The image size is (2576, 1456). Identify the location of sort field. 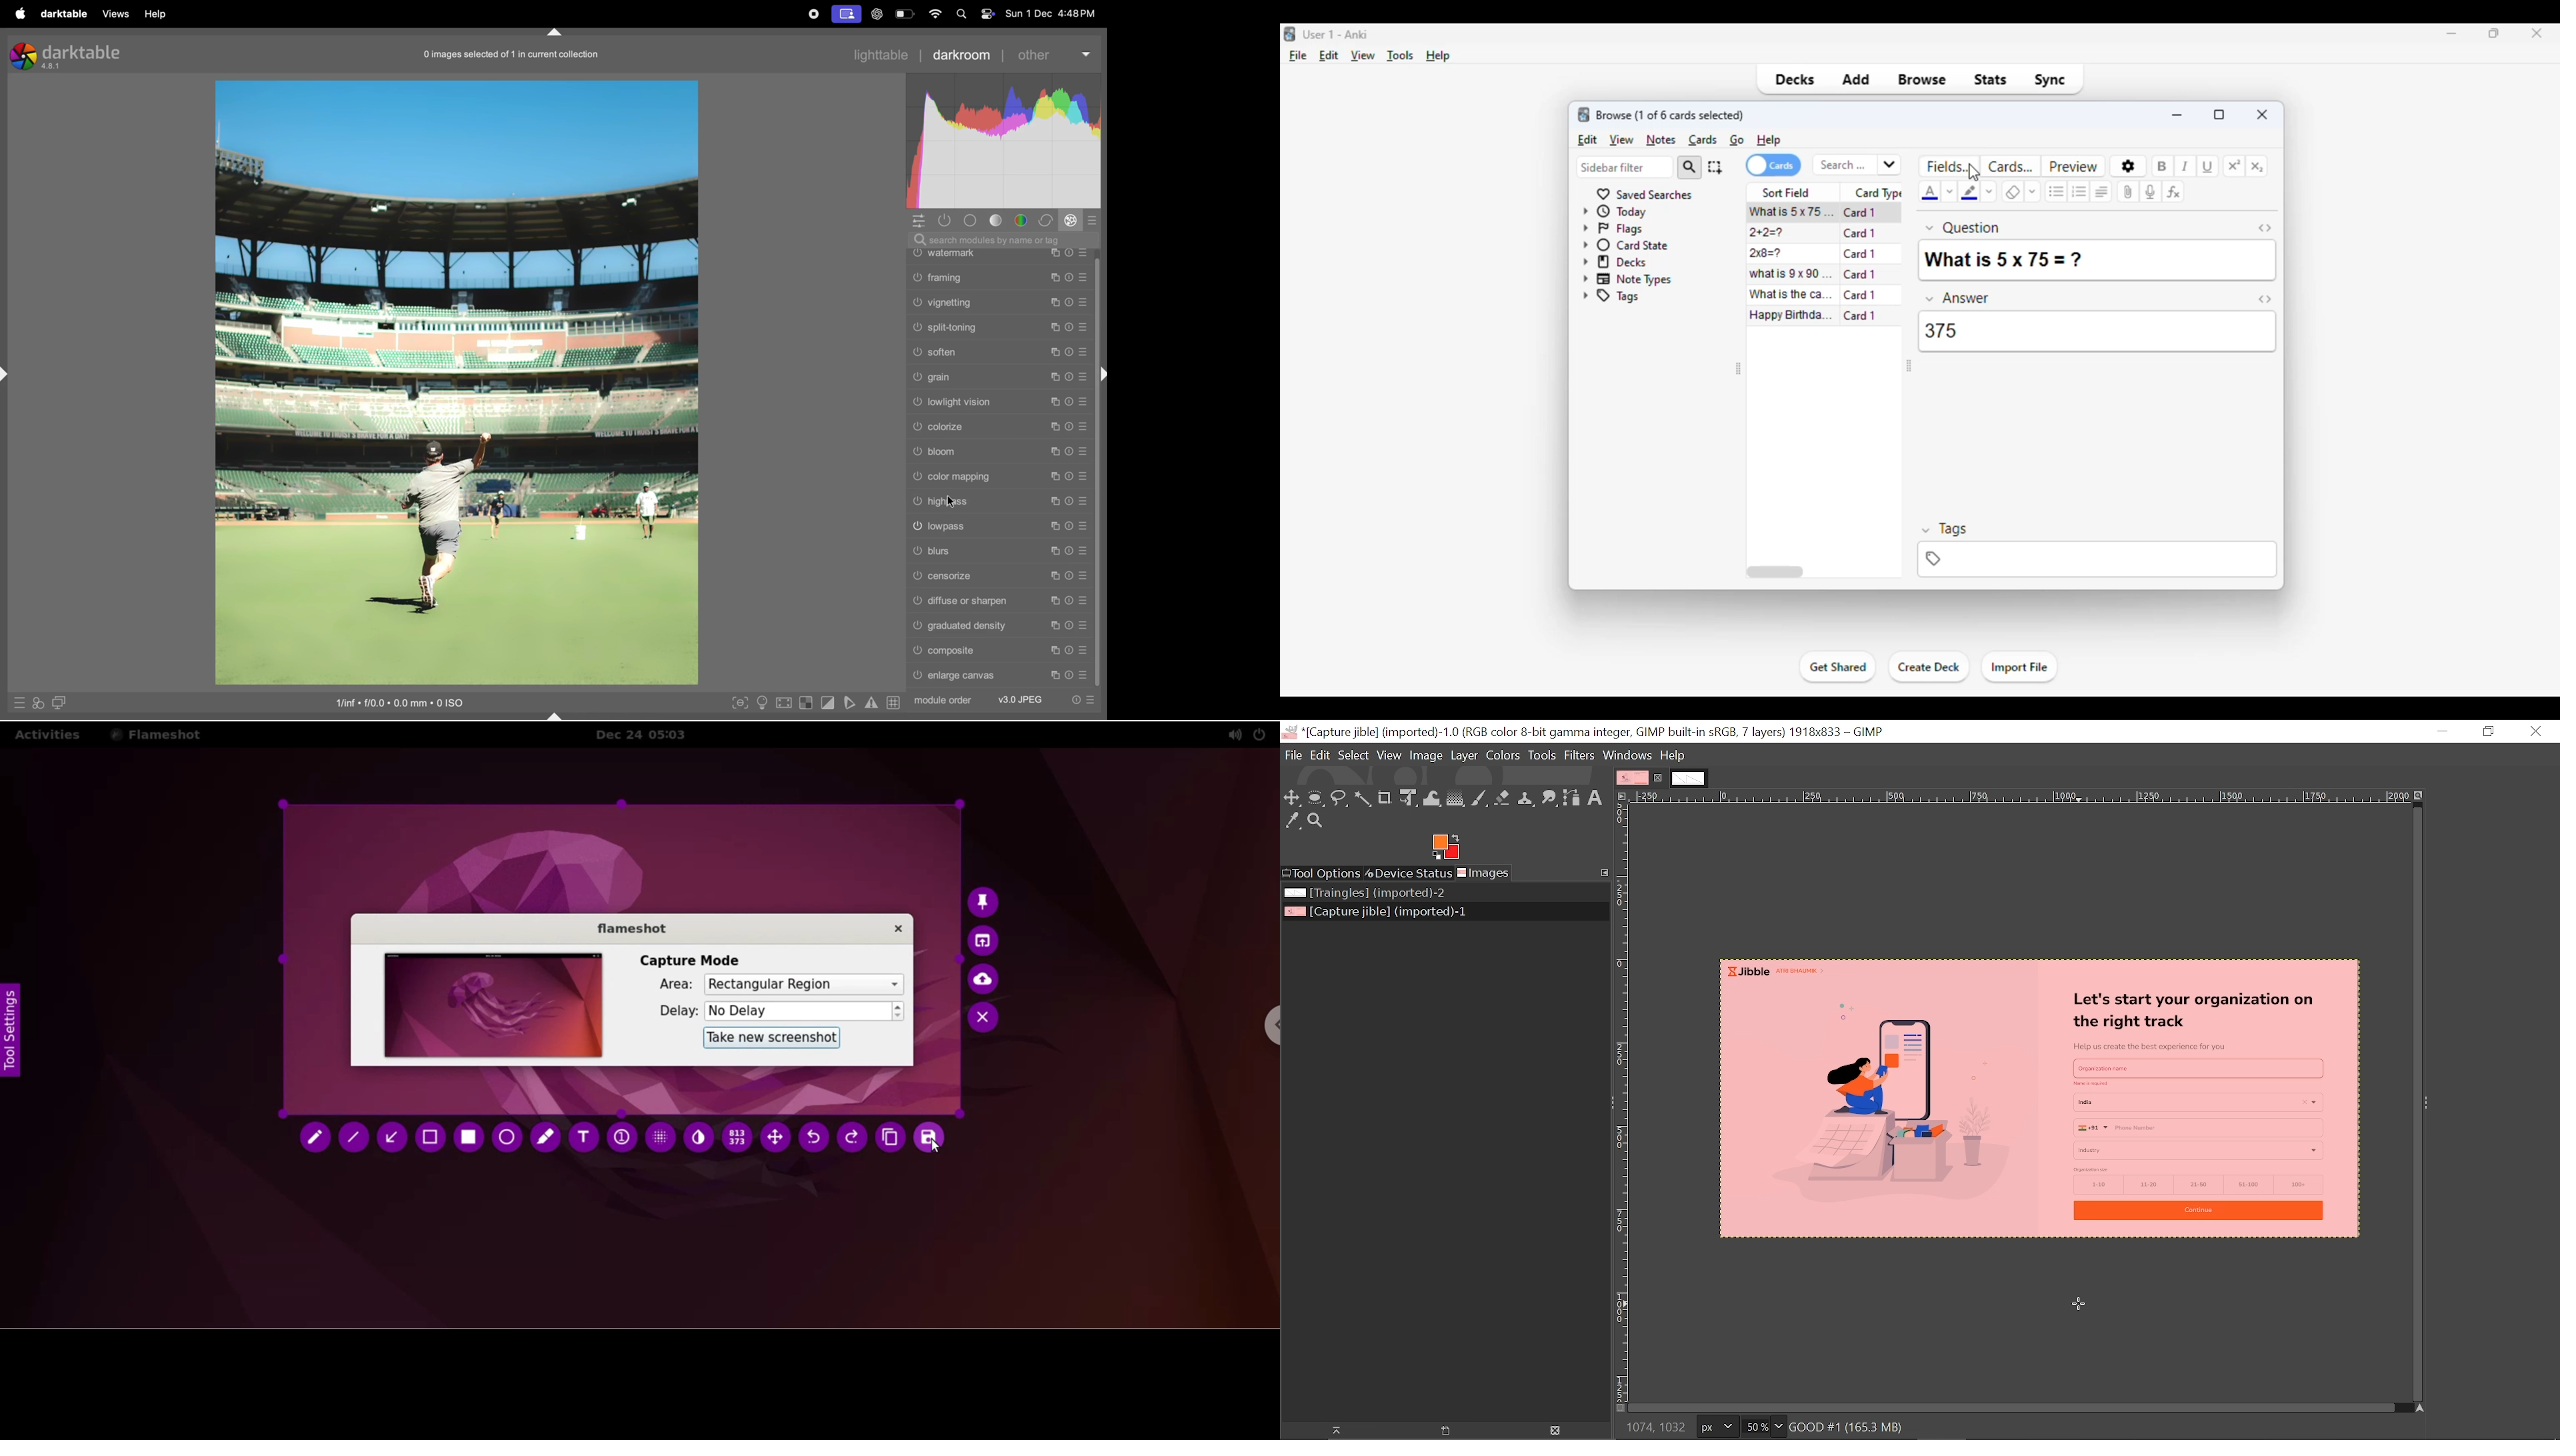
(1787, 191).